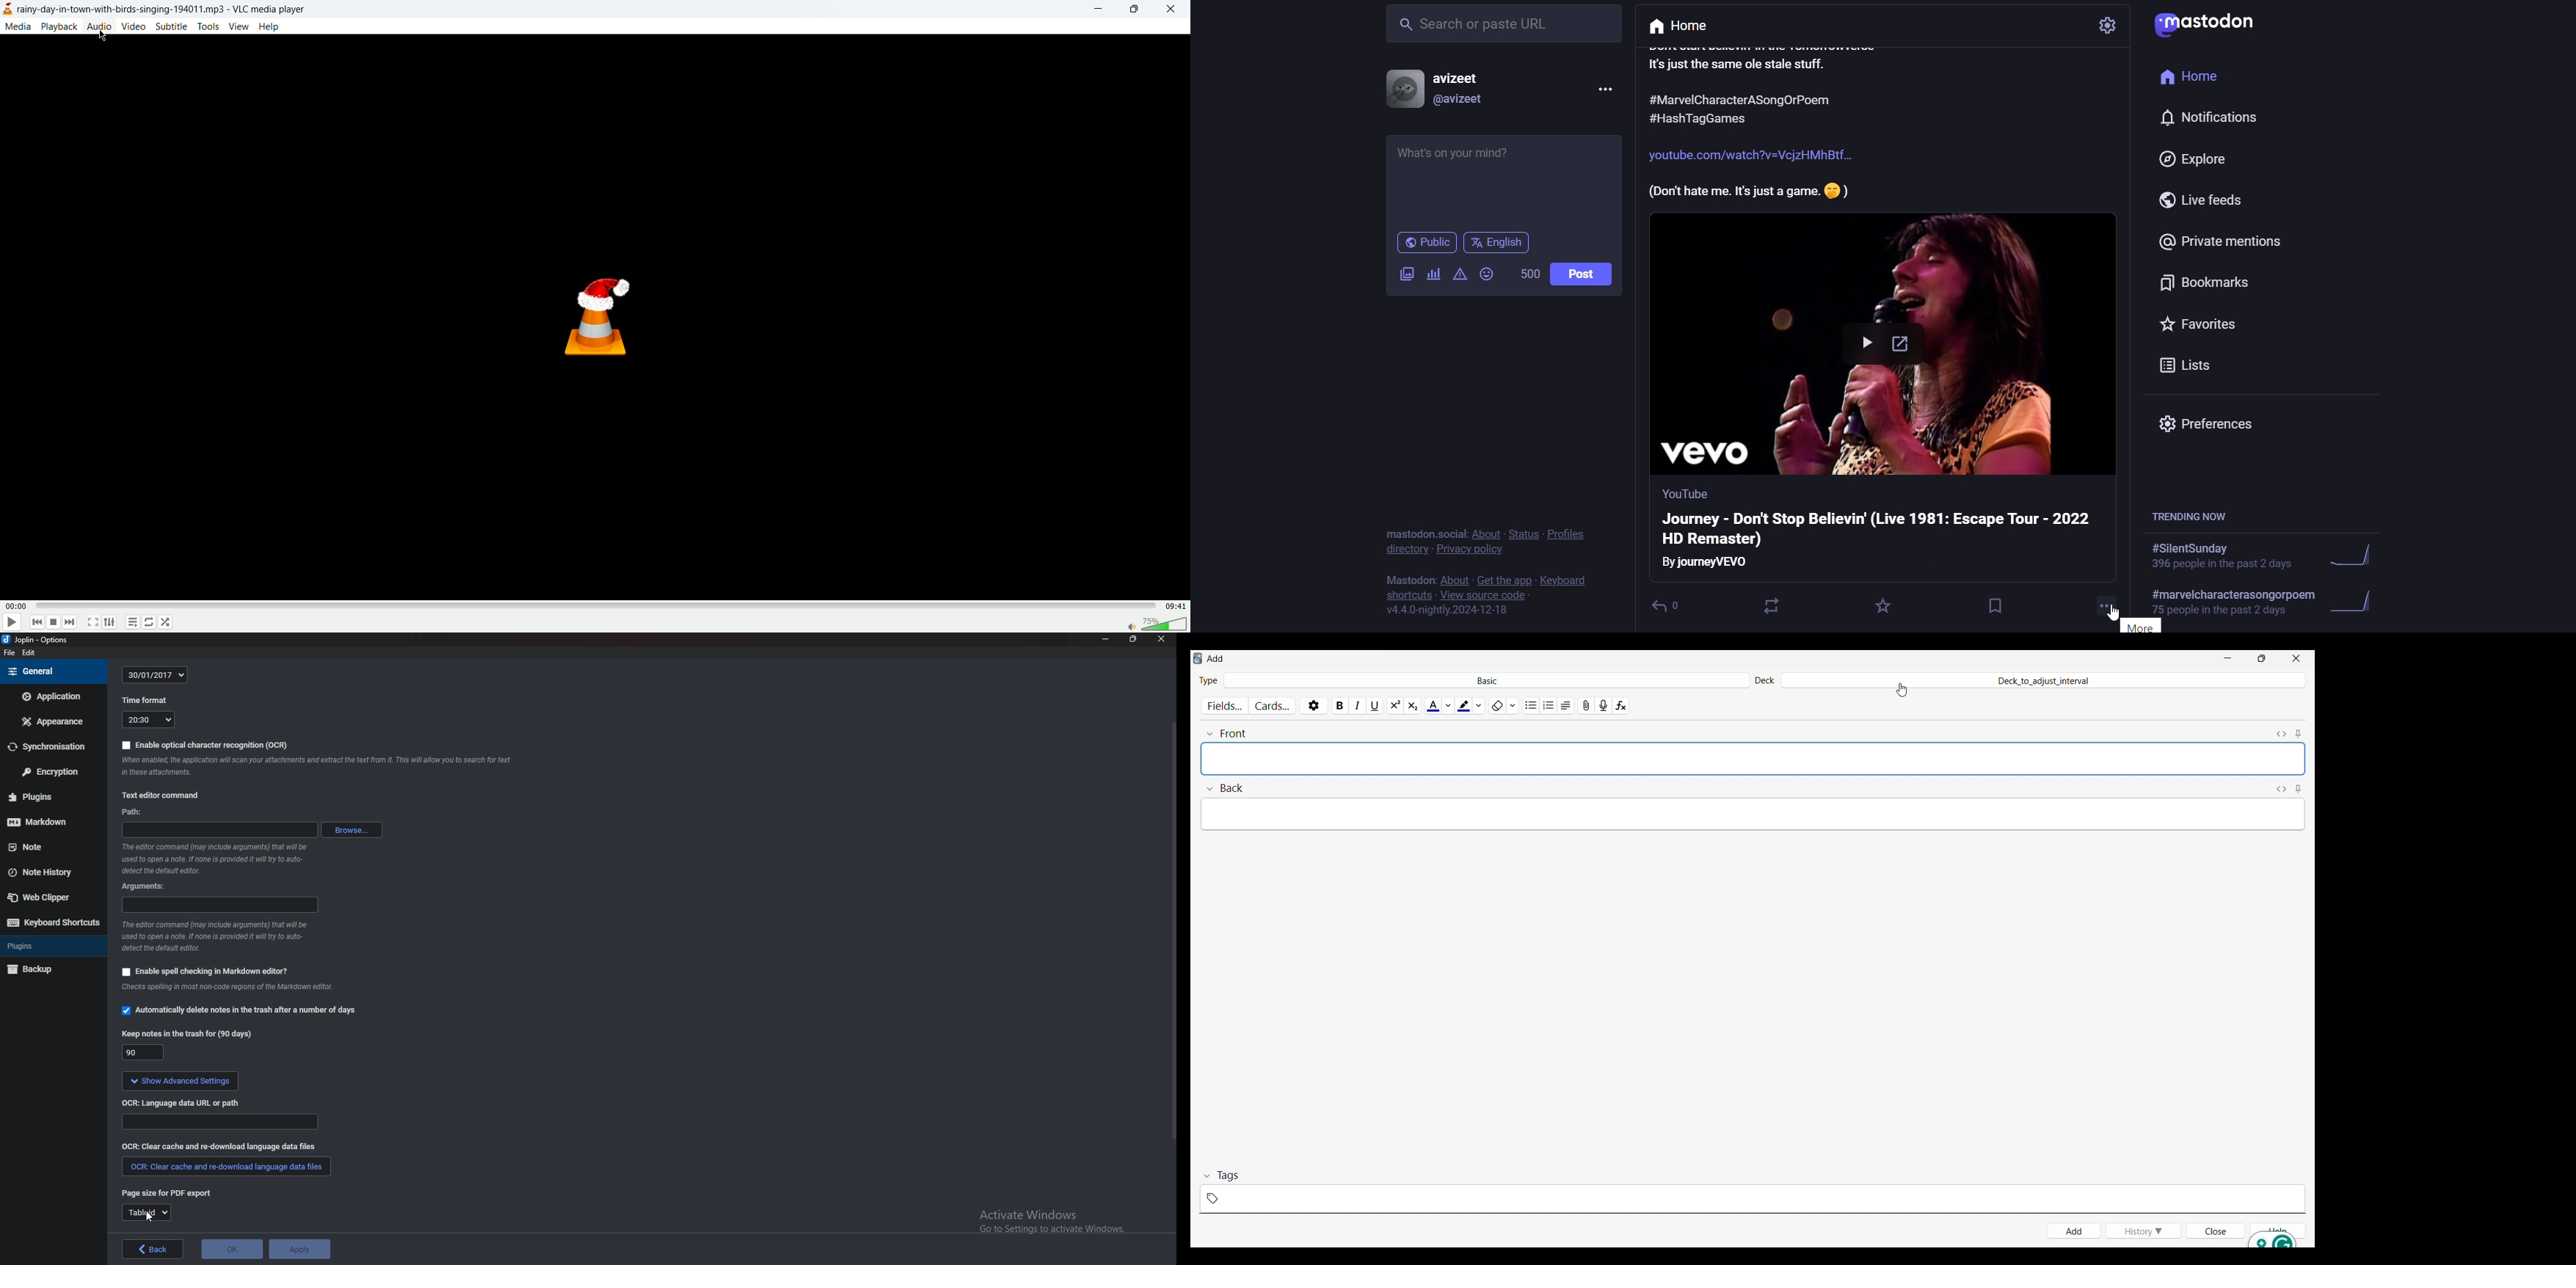 The width and height of the screenshot is (2576, 1288). What do you see at coordinates (2217, 1231) in the screenshot?
I see `` at bounding box center [2217, 1231].